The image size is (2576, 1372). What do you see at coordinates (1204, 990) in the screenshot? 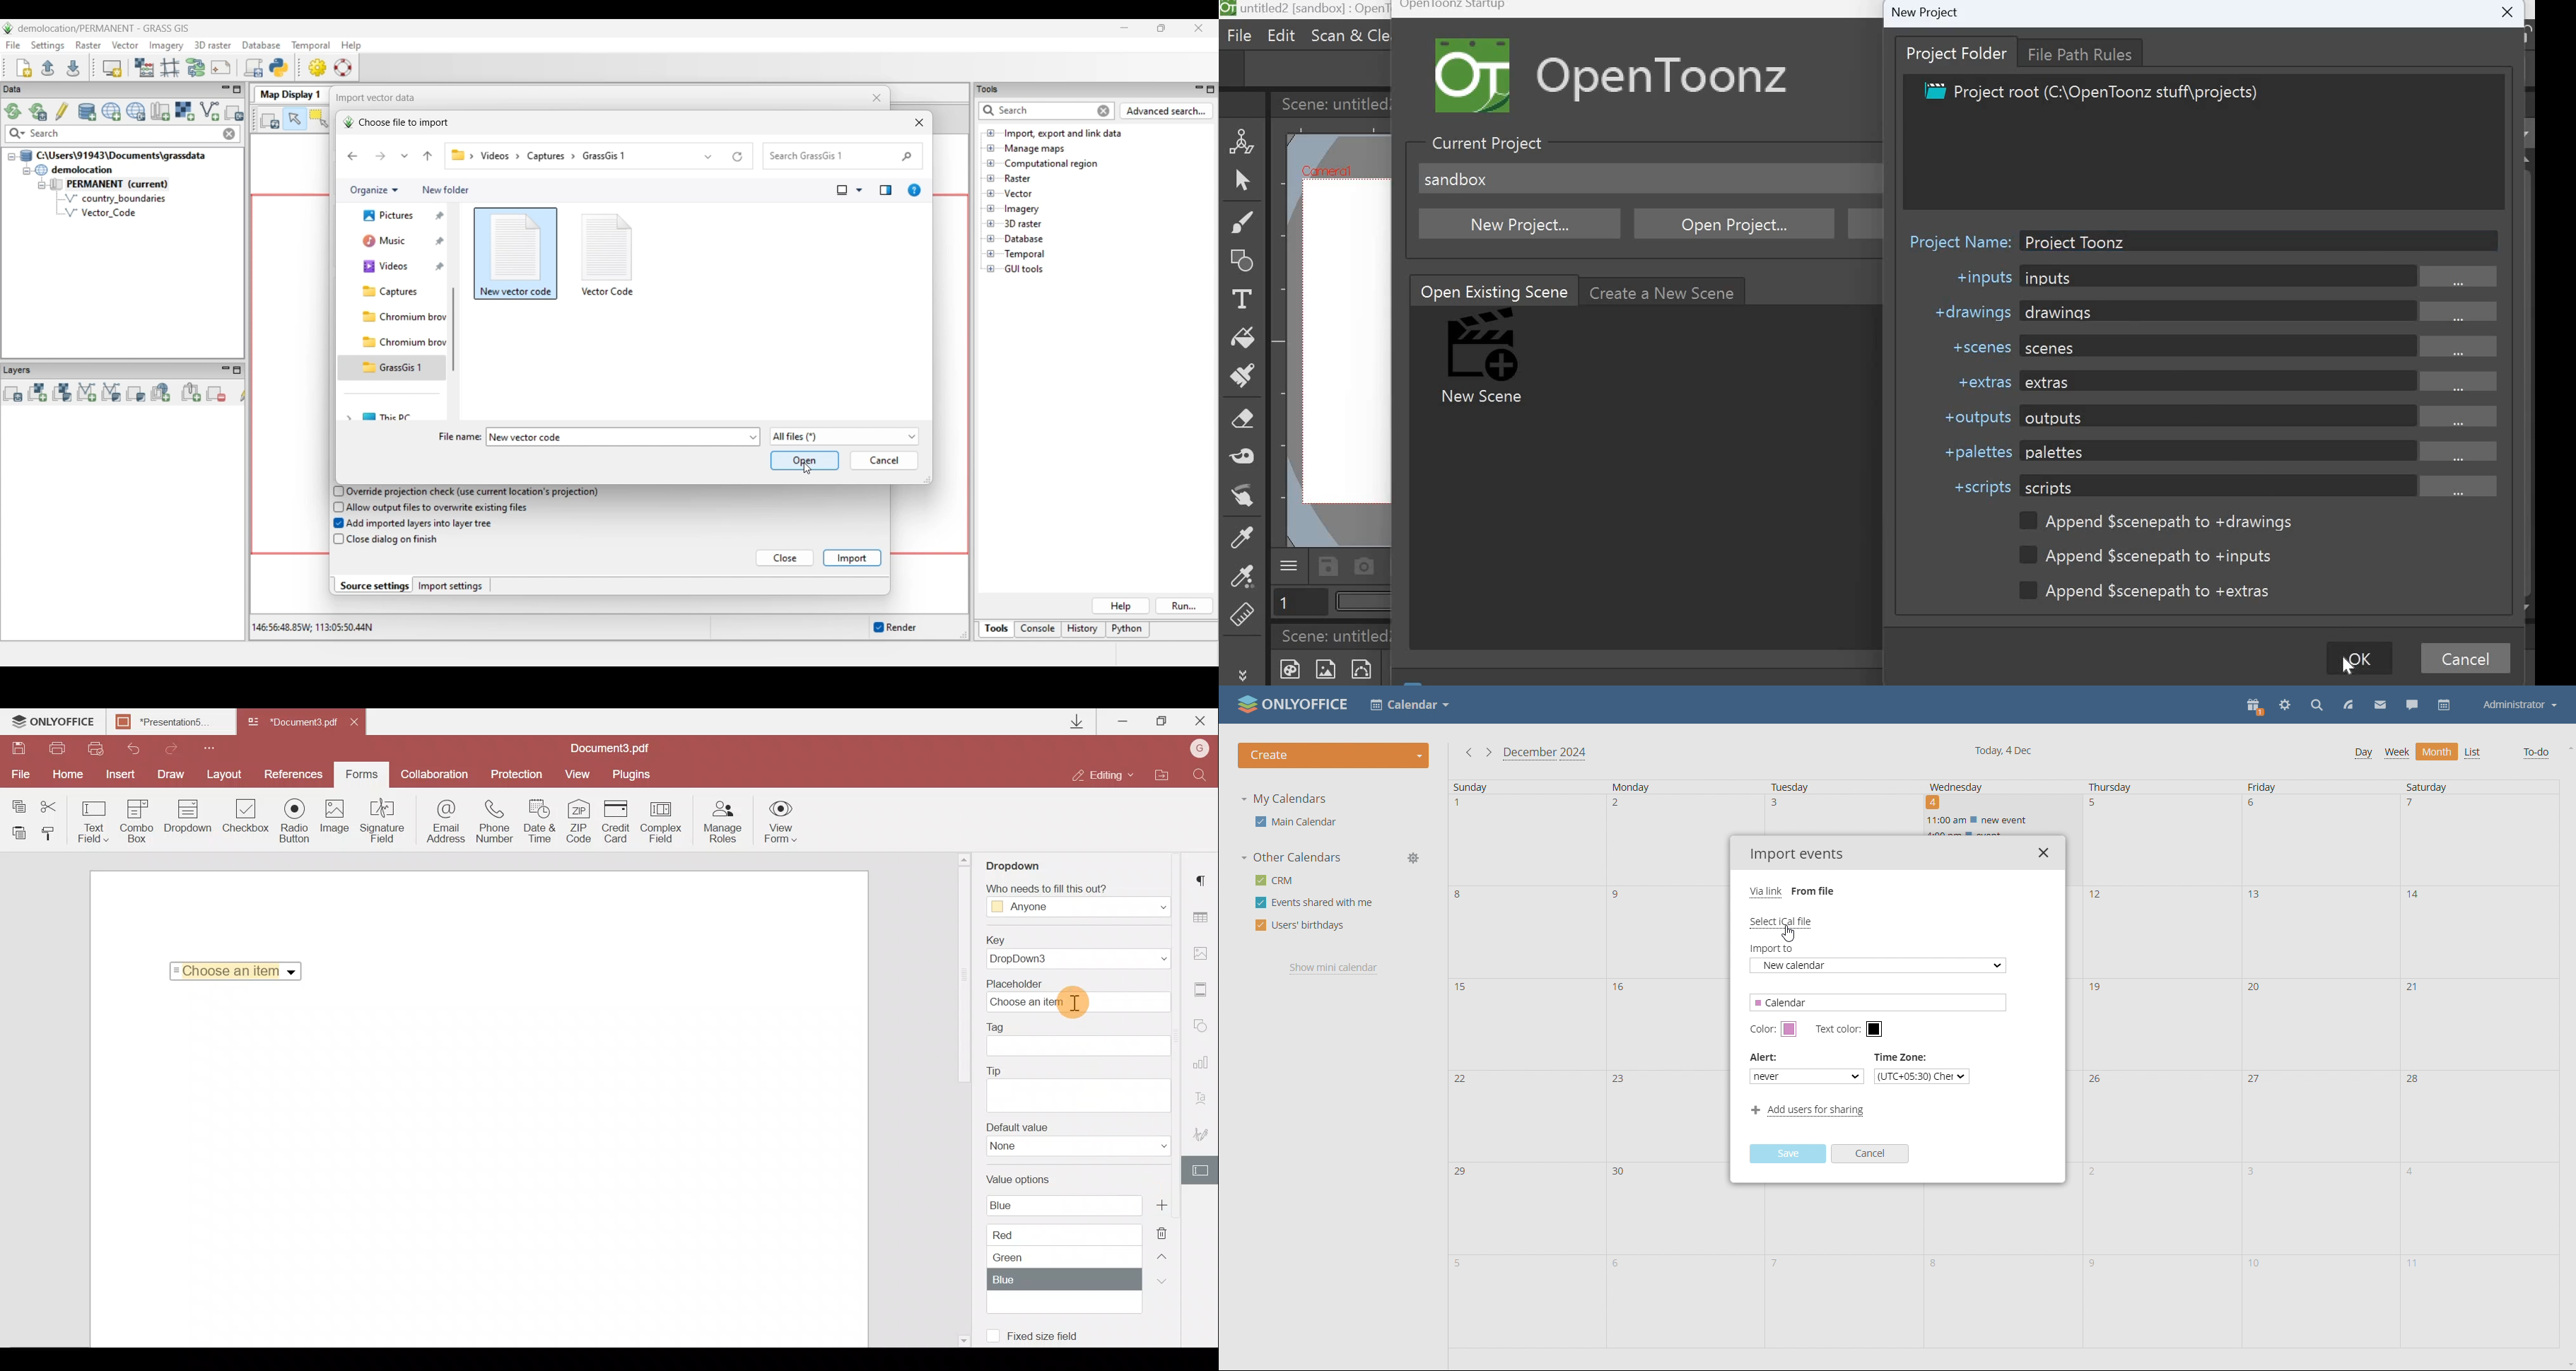
I see `Headers & footers settings` at bounding box center [1204, 990].